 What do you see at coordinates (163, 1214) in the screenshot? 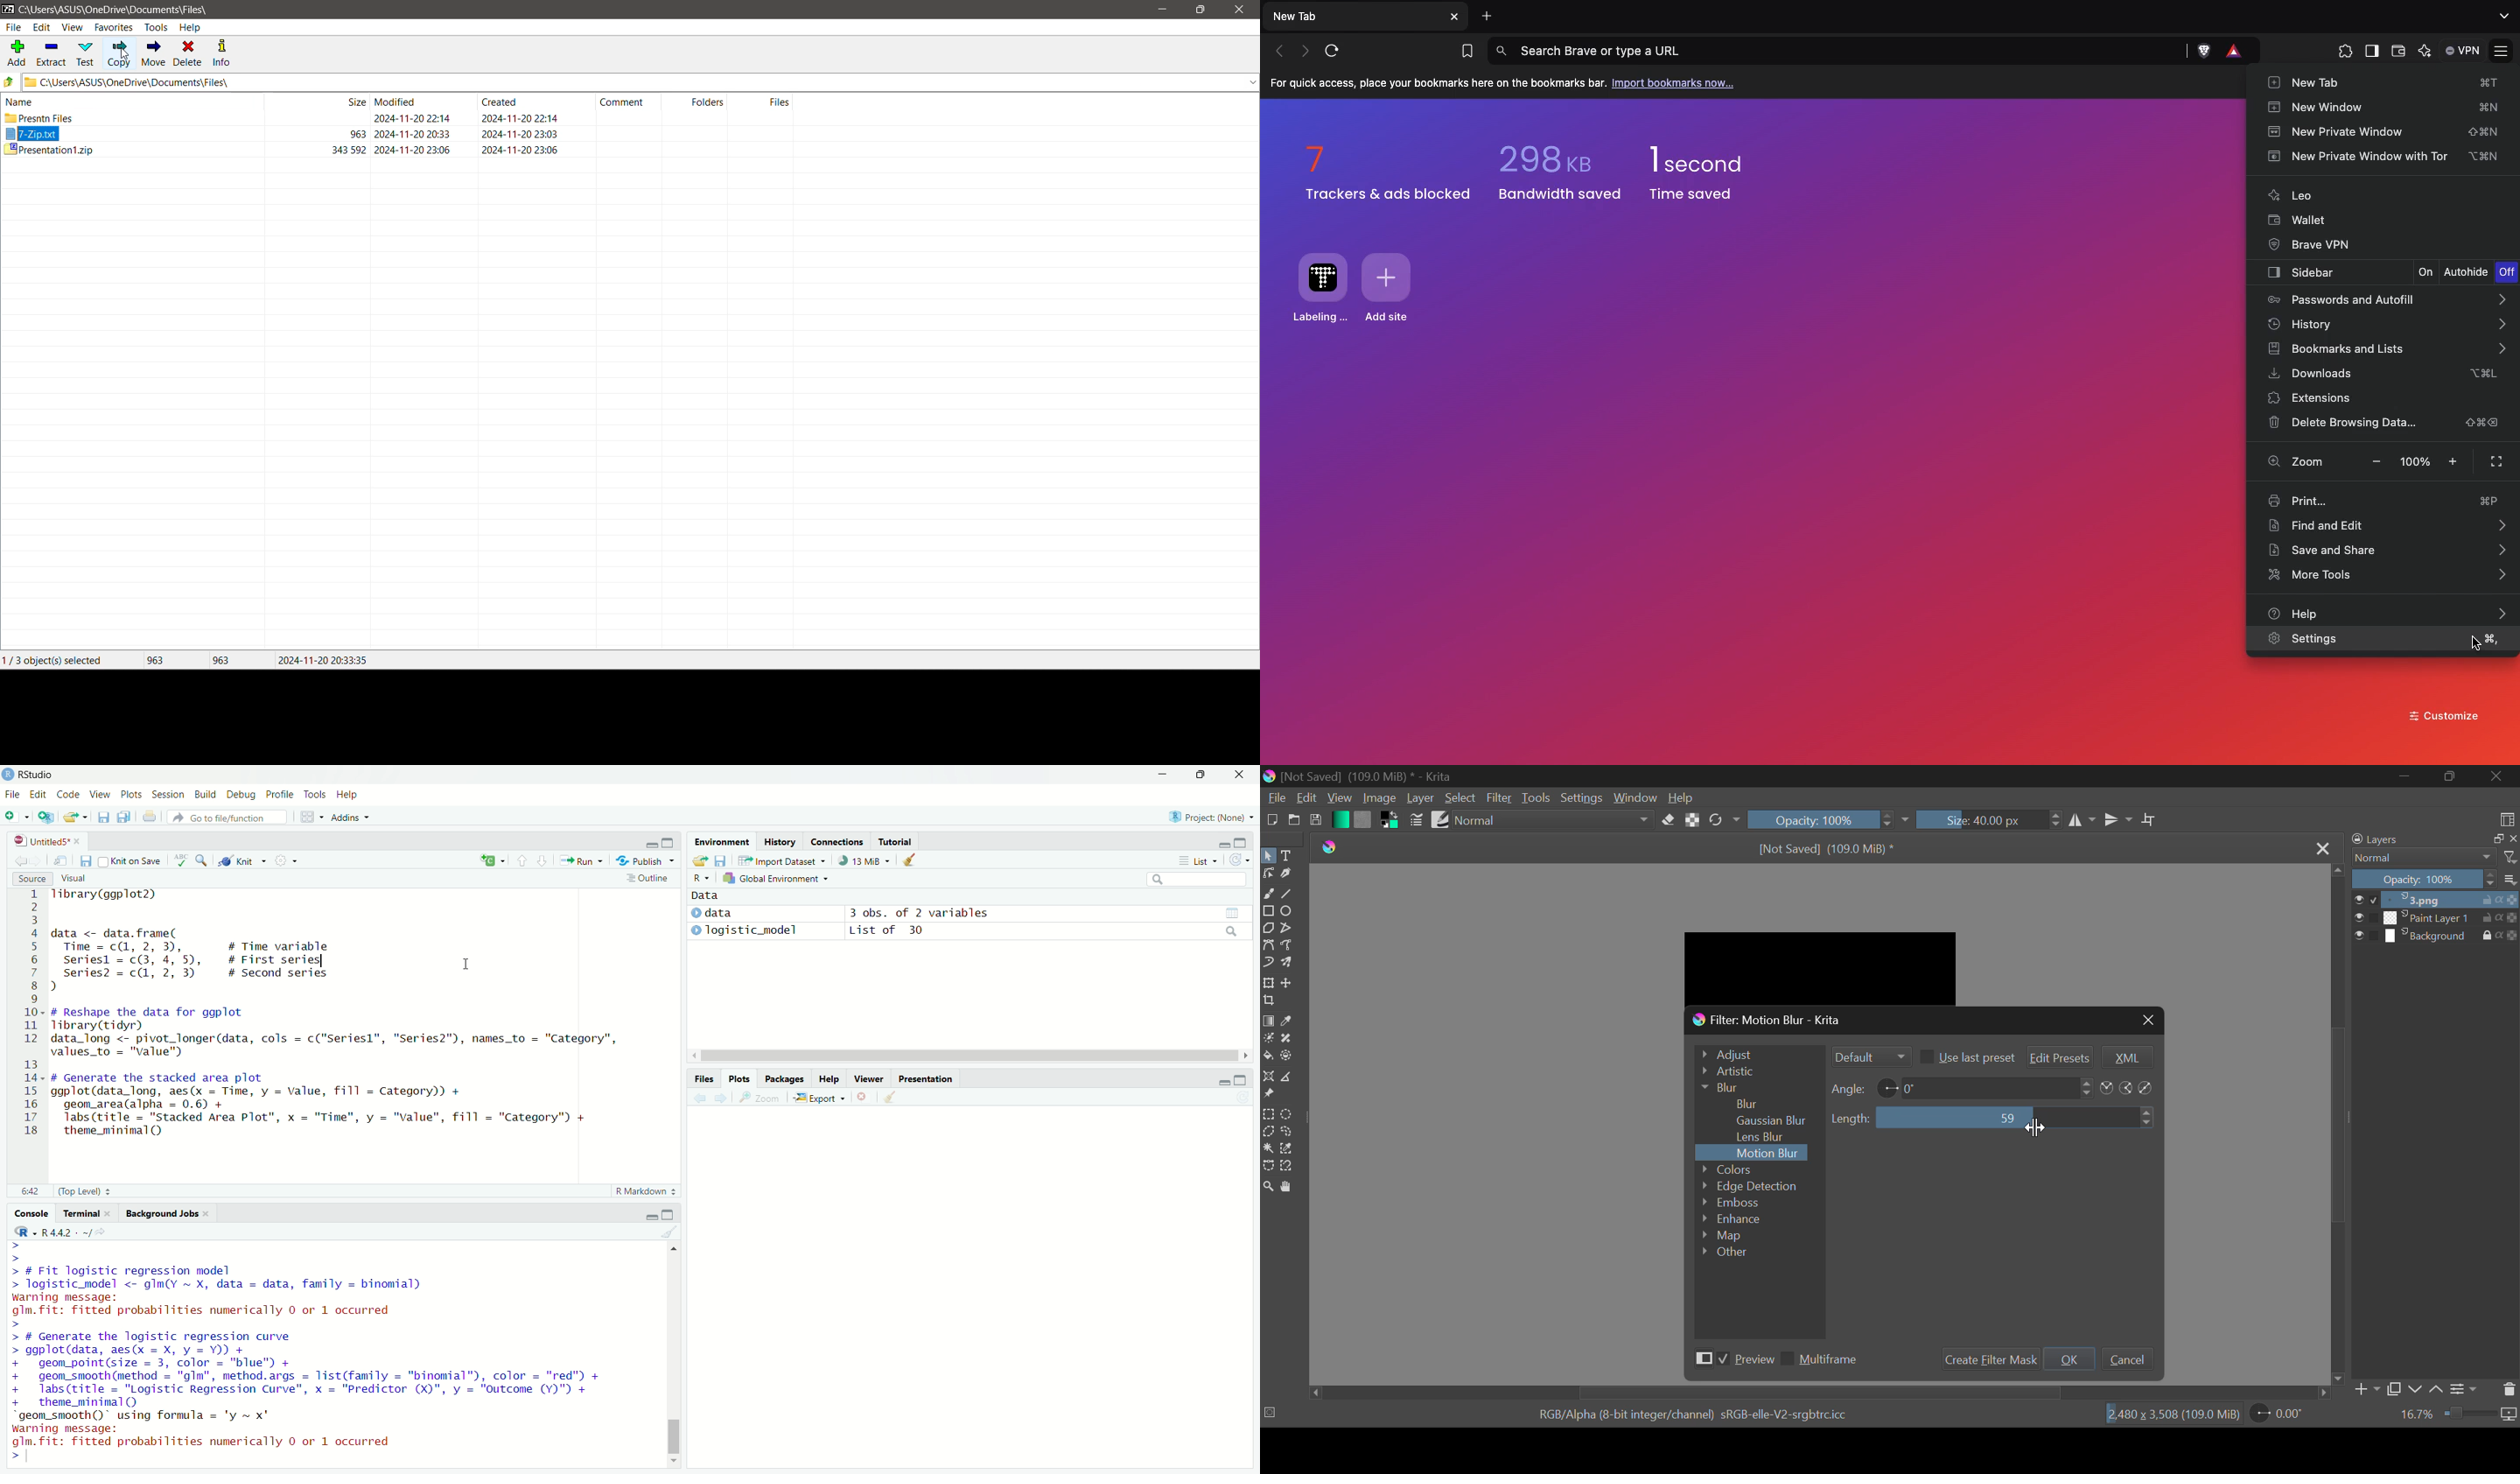
I see `Background Jobs` at bounding box center [163, 1214].